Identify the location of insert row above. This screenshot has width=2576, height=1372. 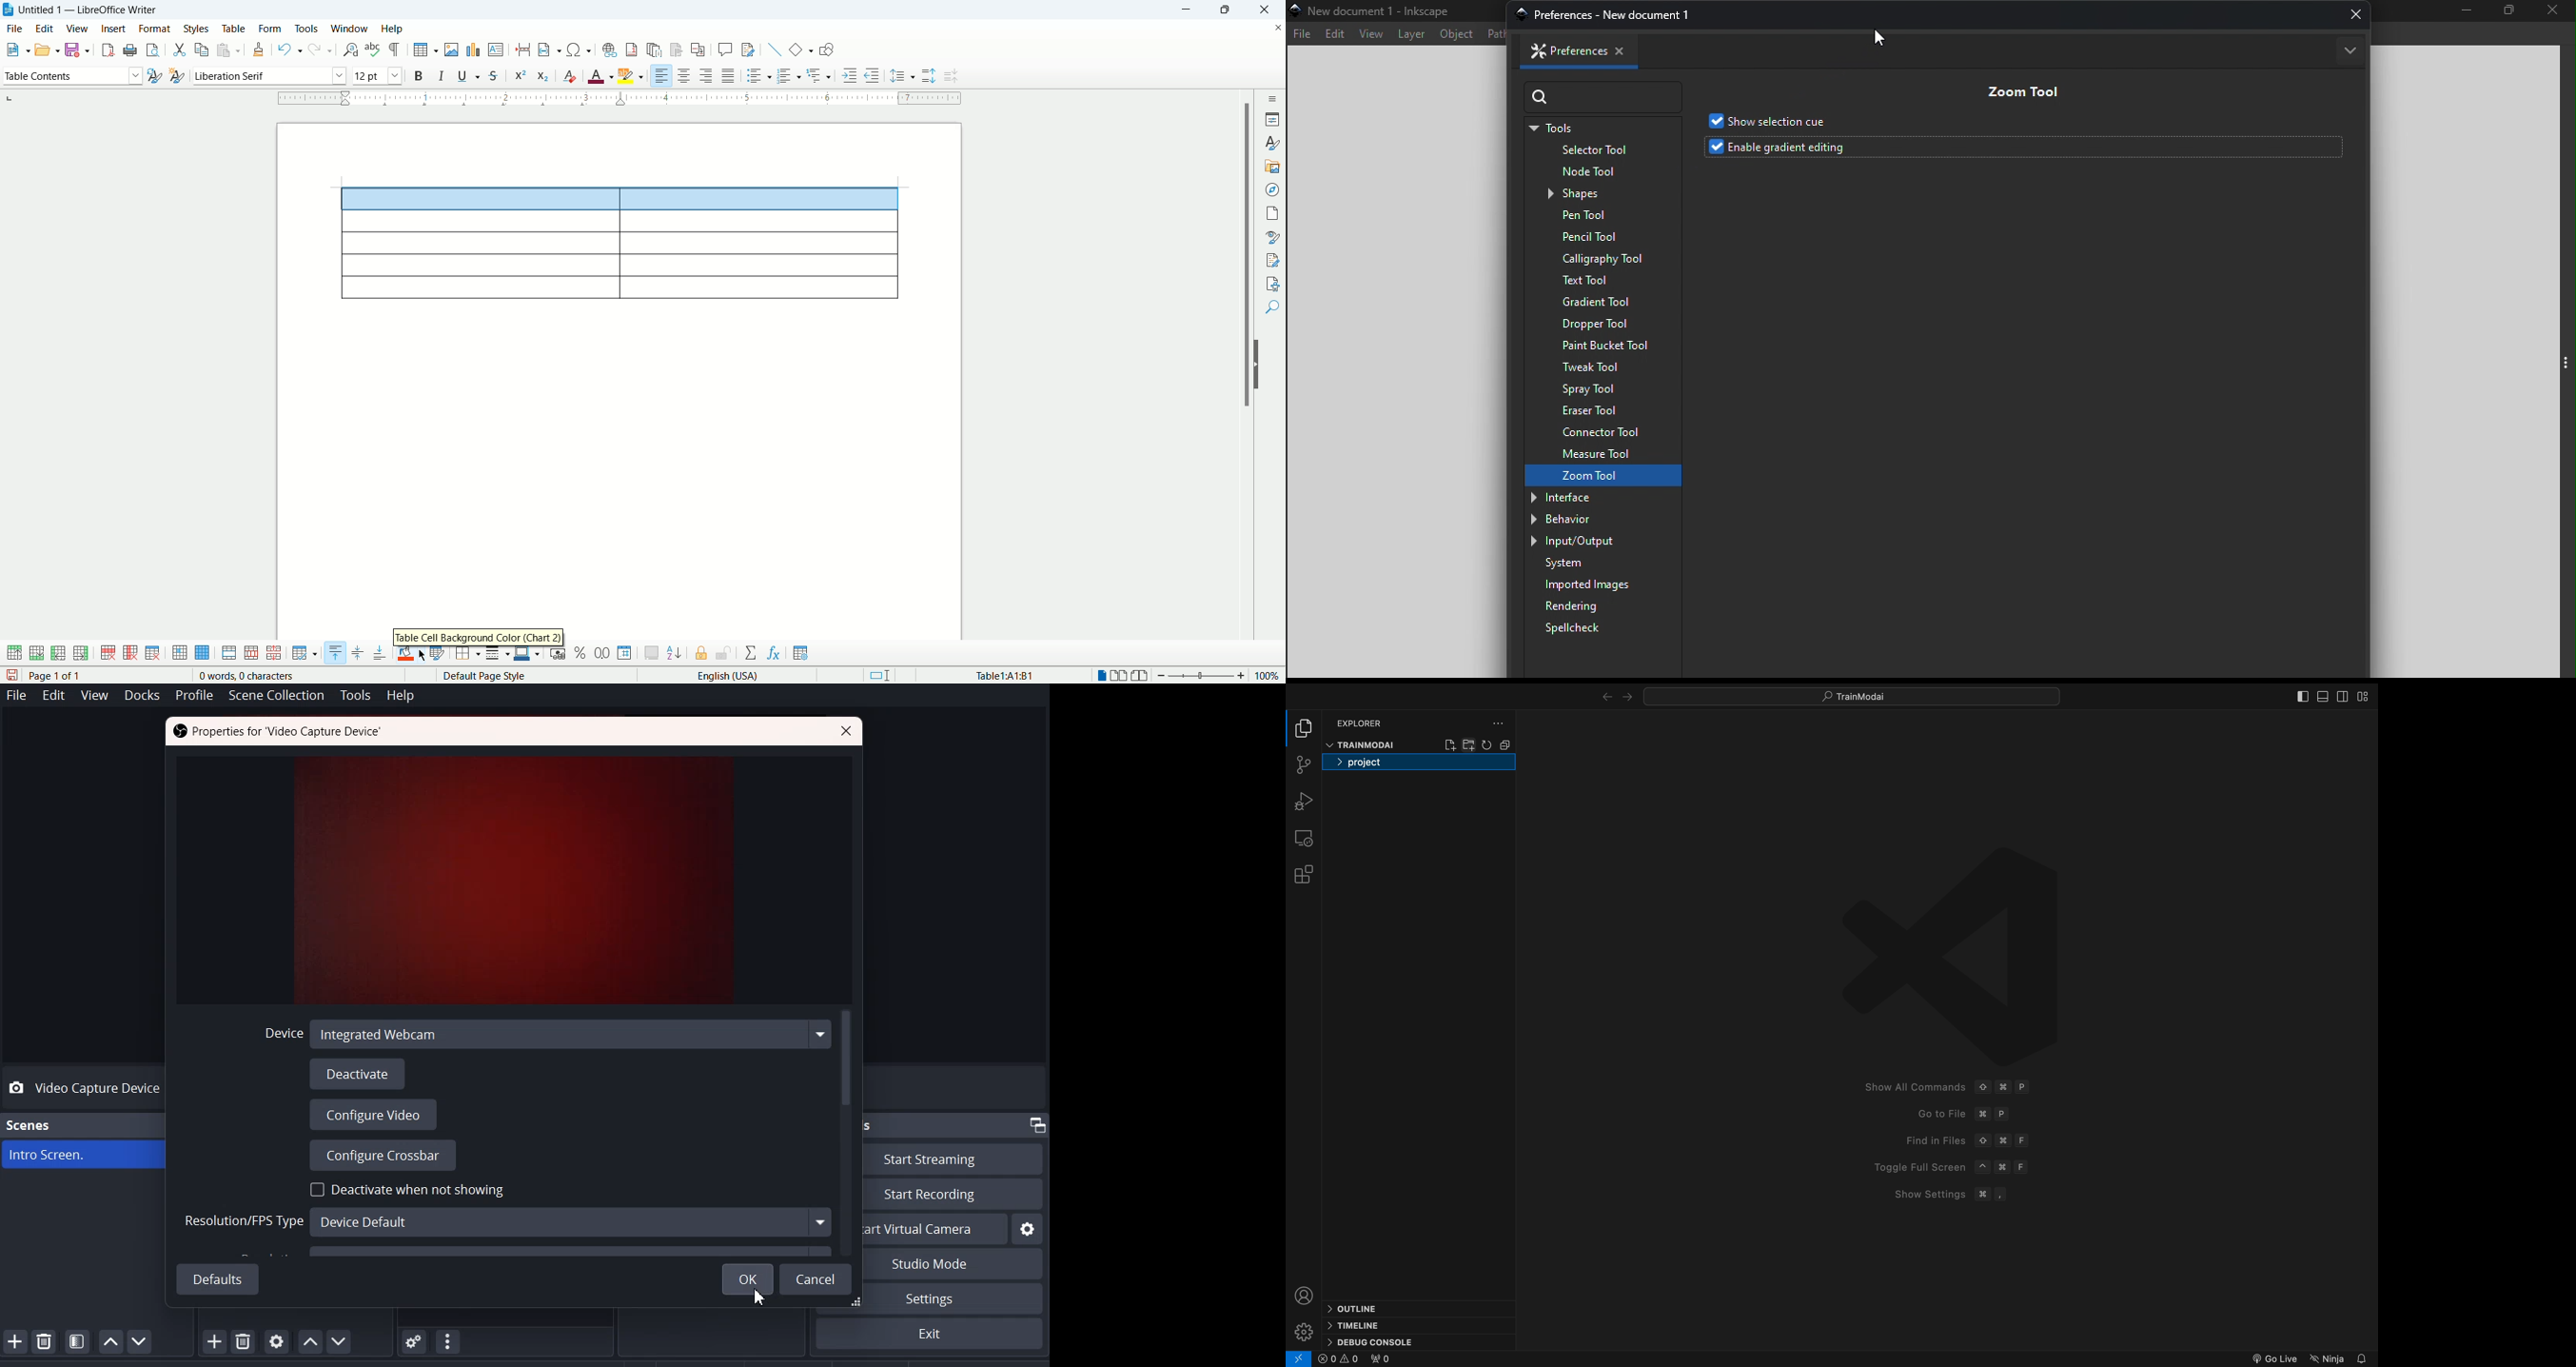
(15, 653).